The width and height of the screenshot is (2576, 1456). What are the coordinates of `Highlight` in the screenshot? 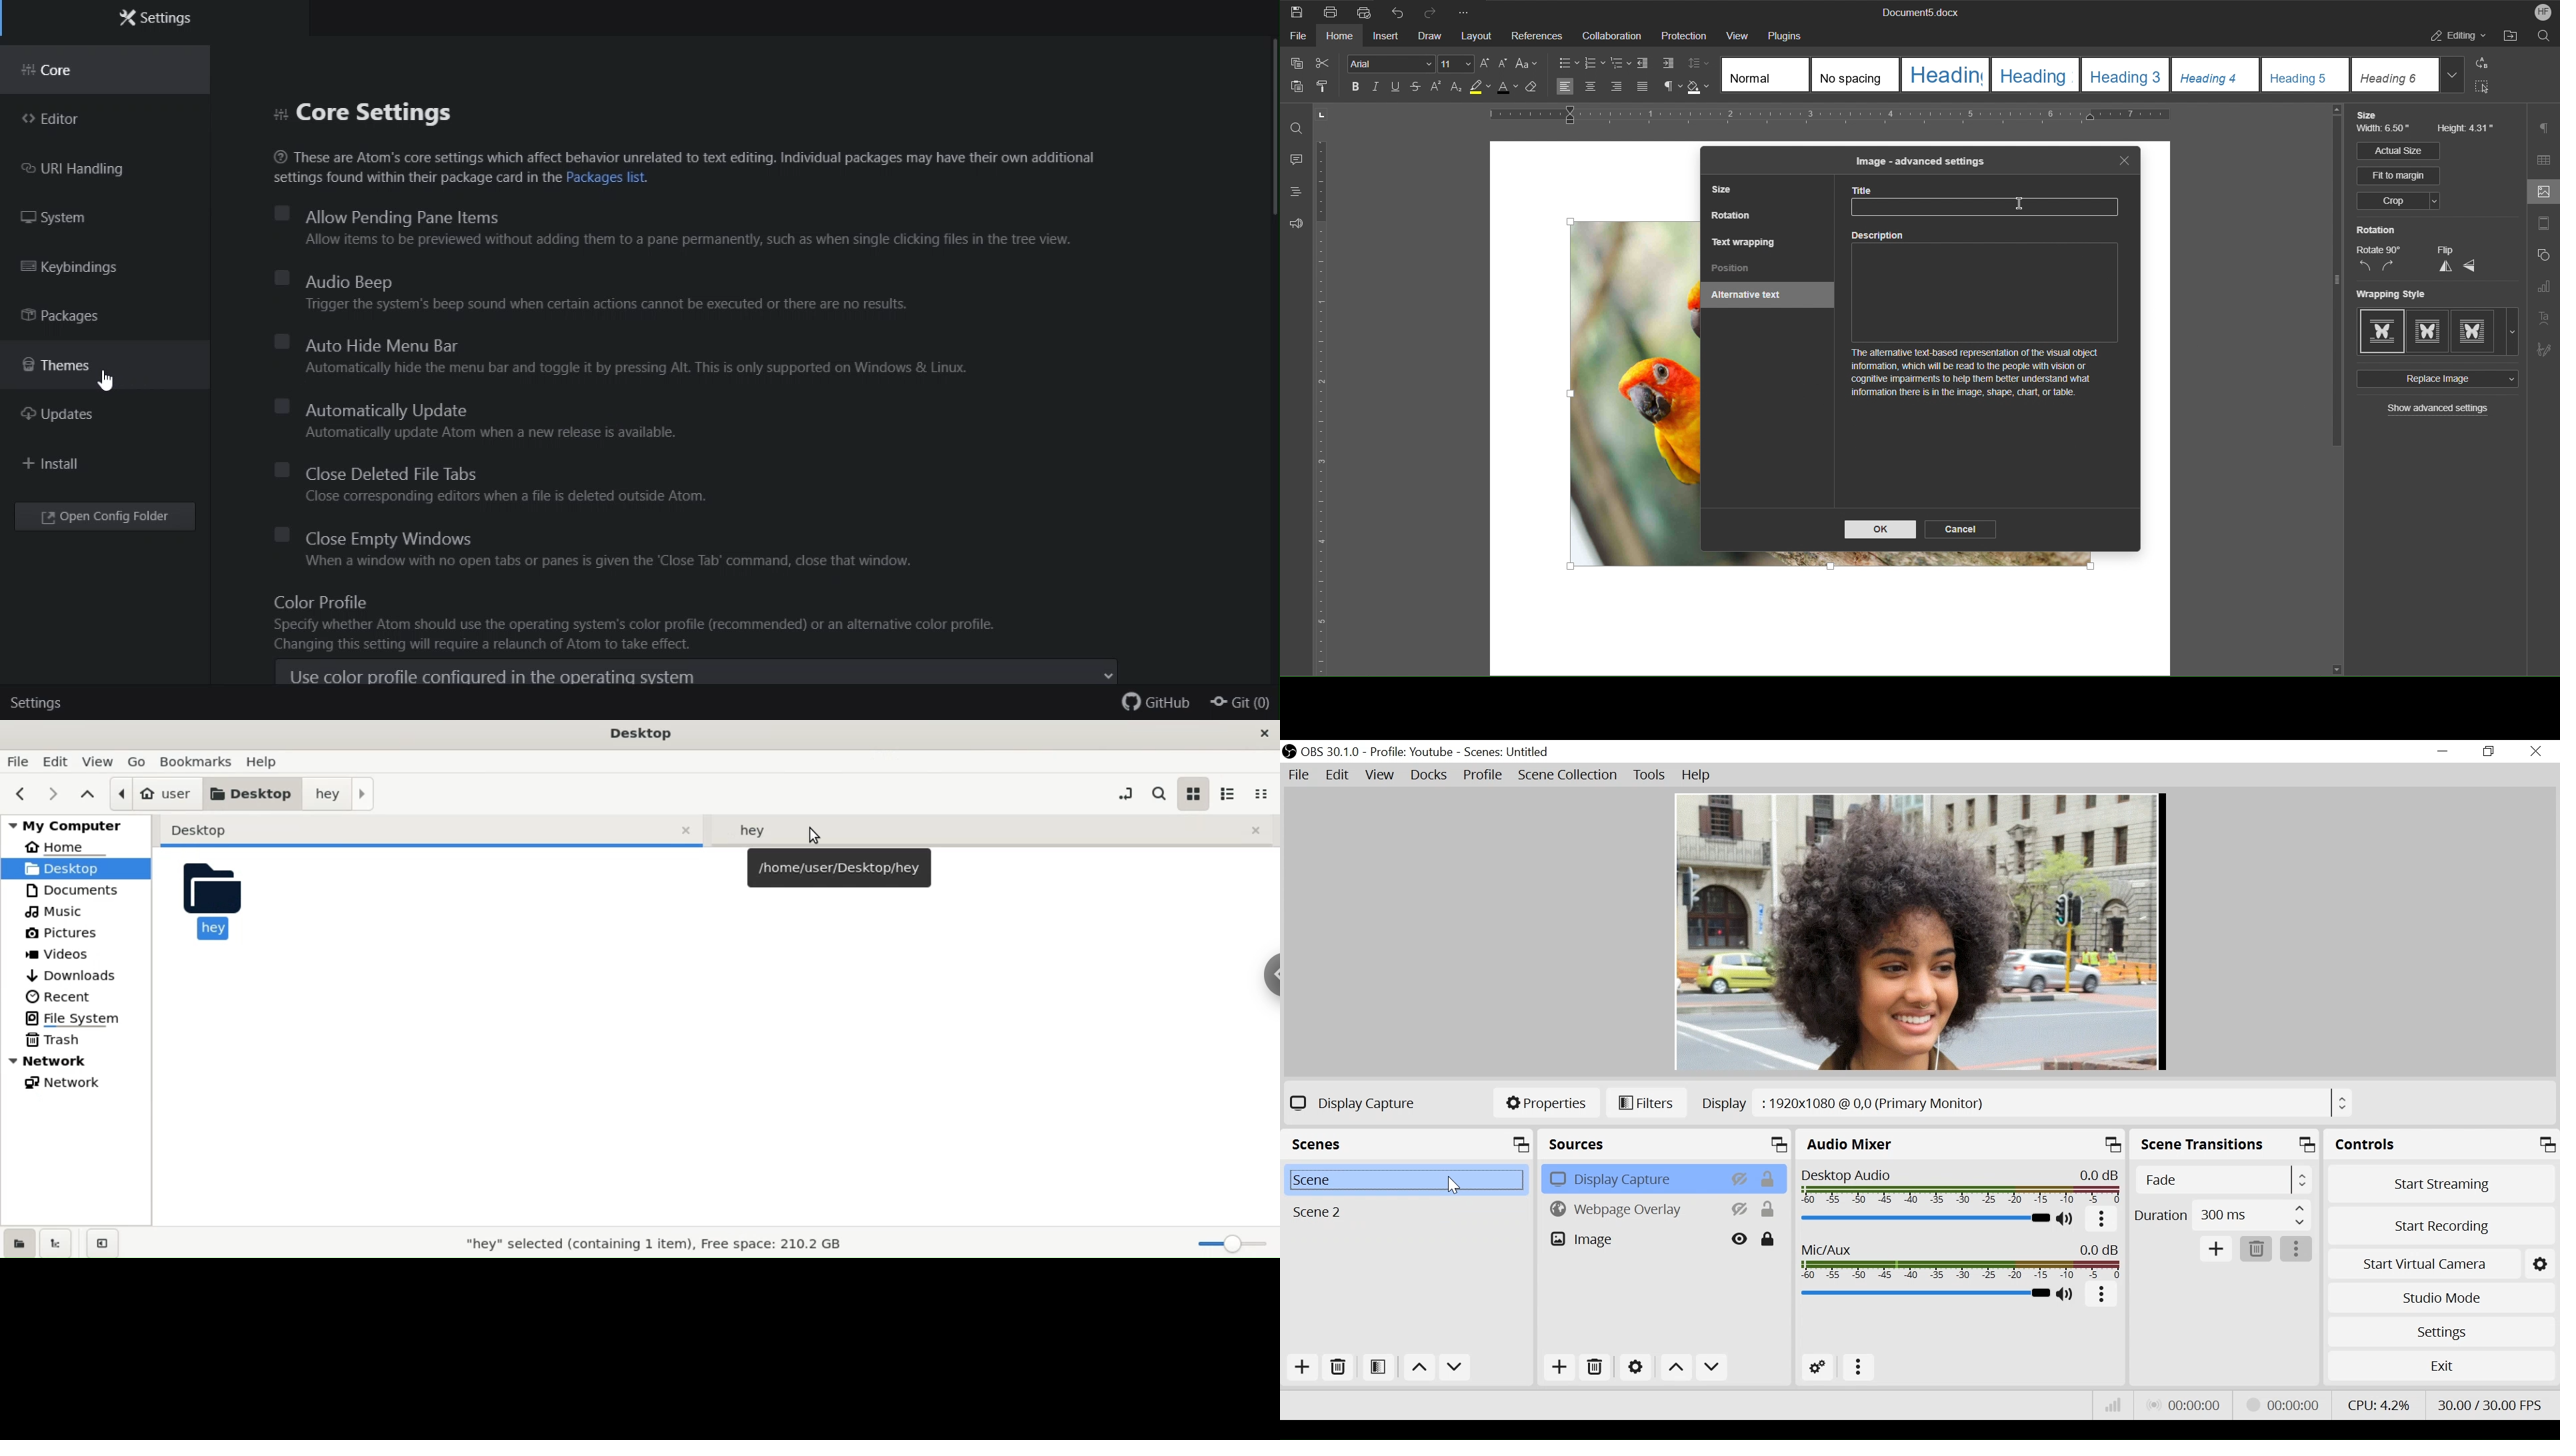 It's located at (1483, 90).